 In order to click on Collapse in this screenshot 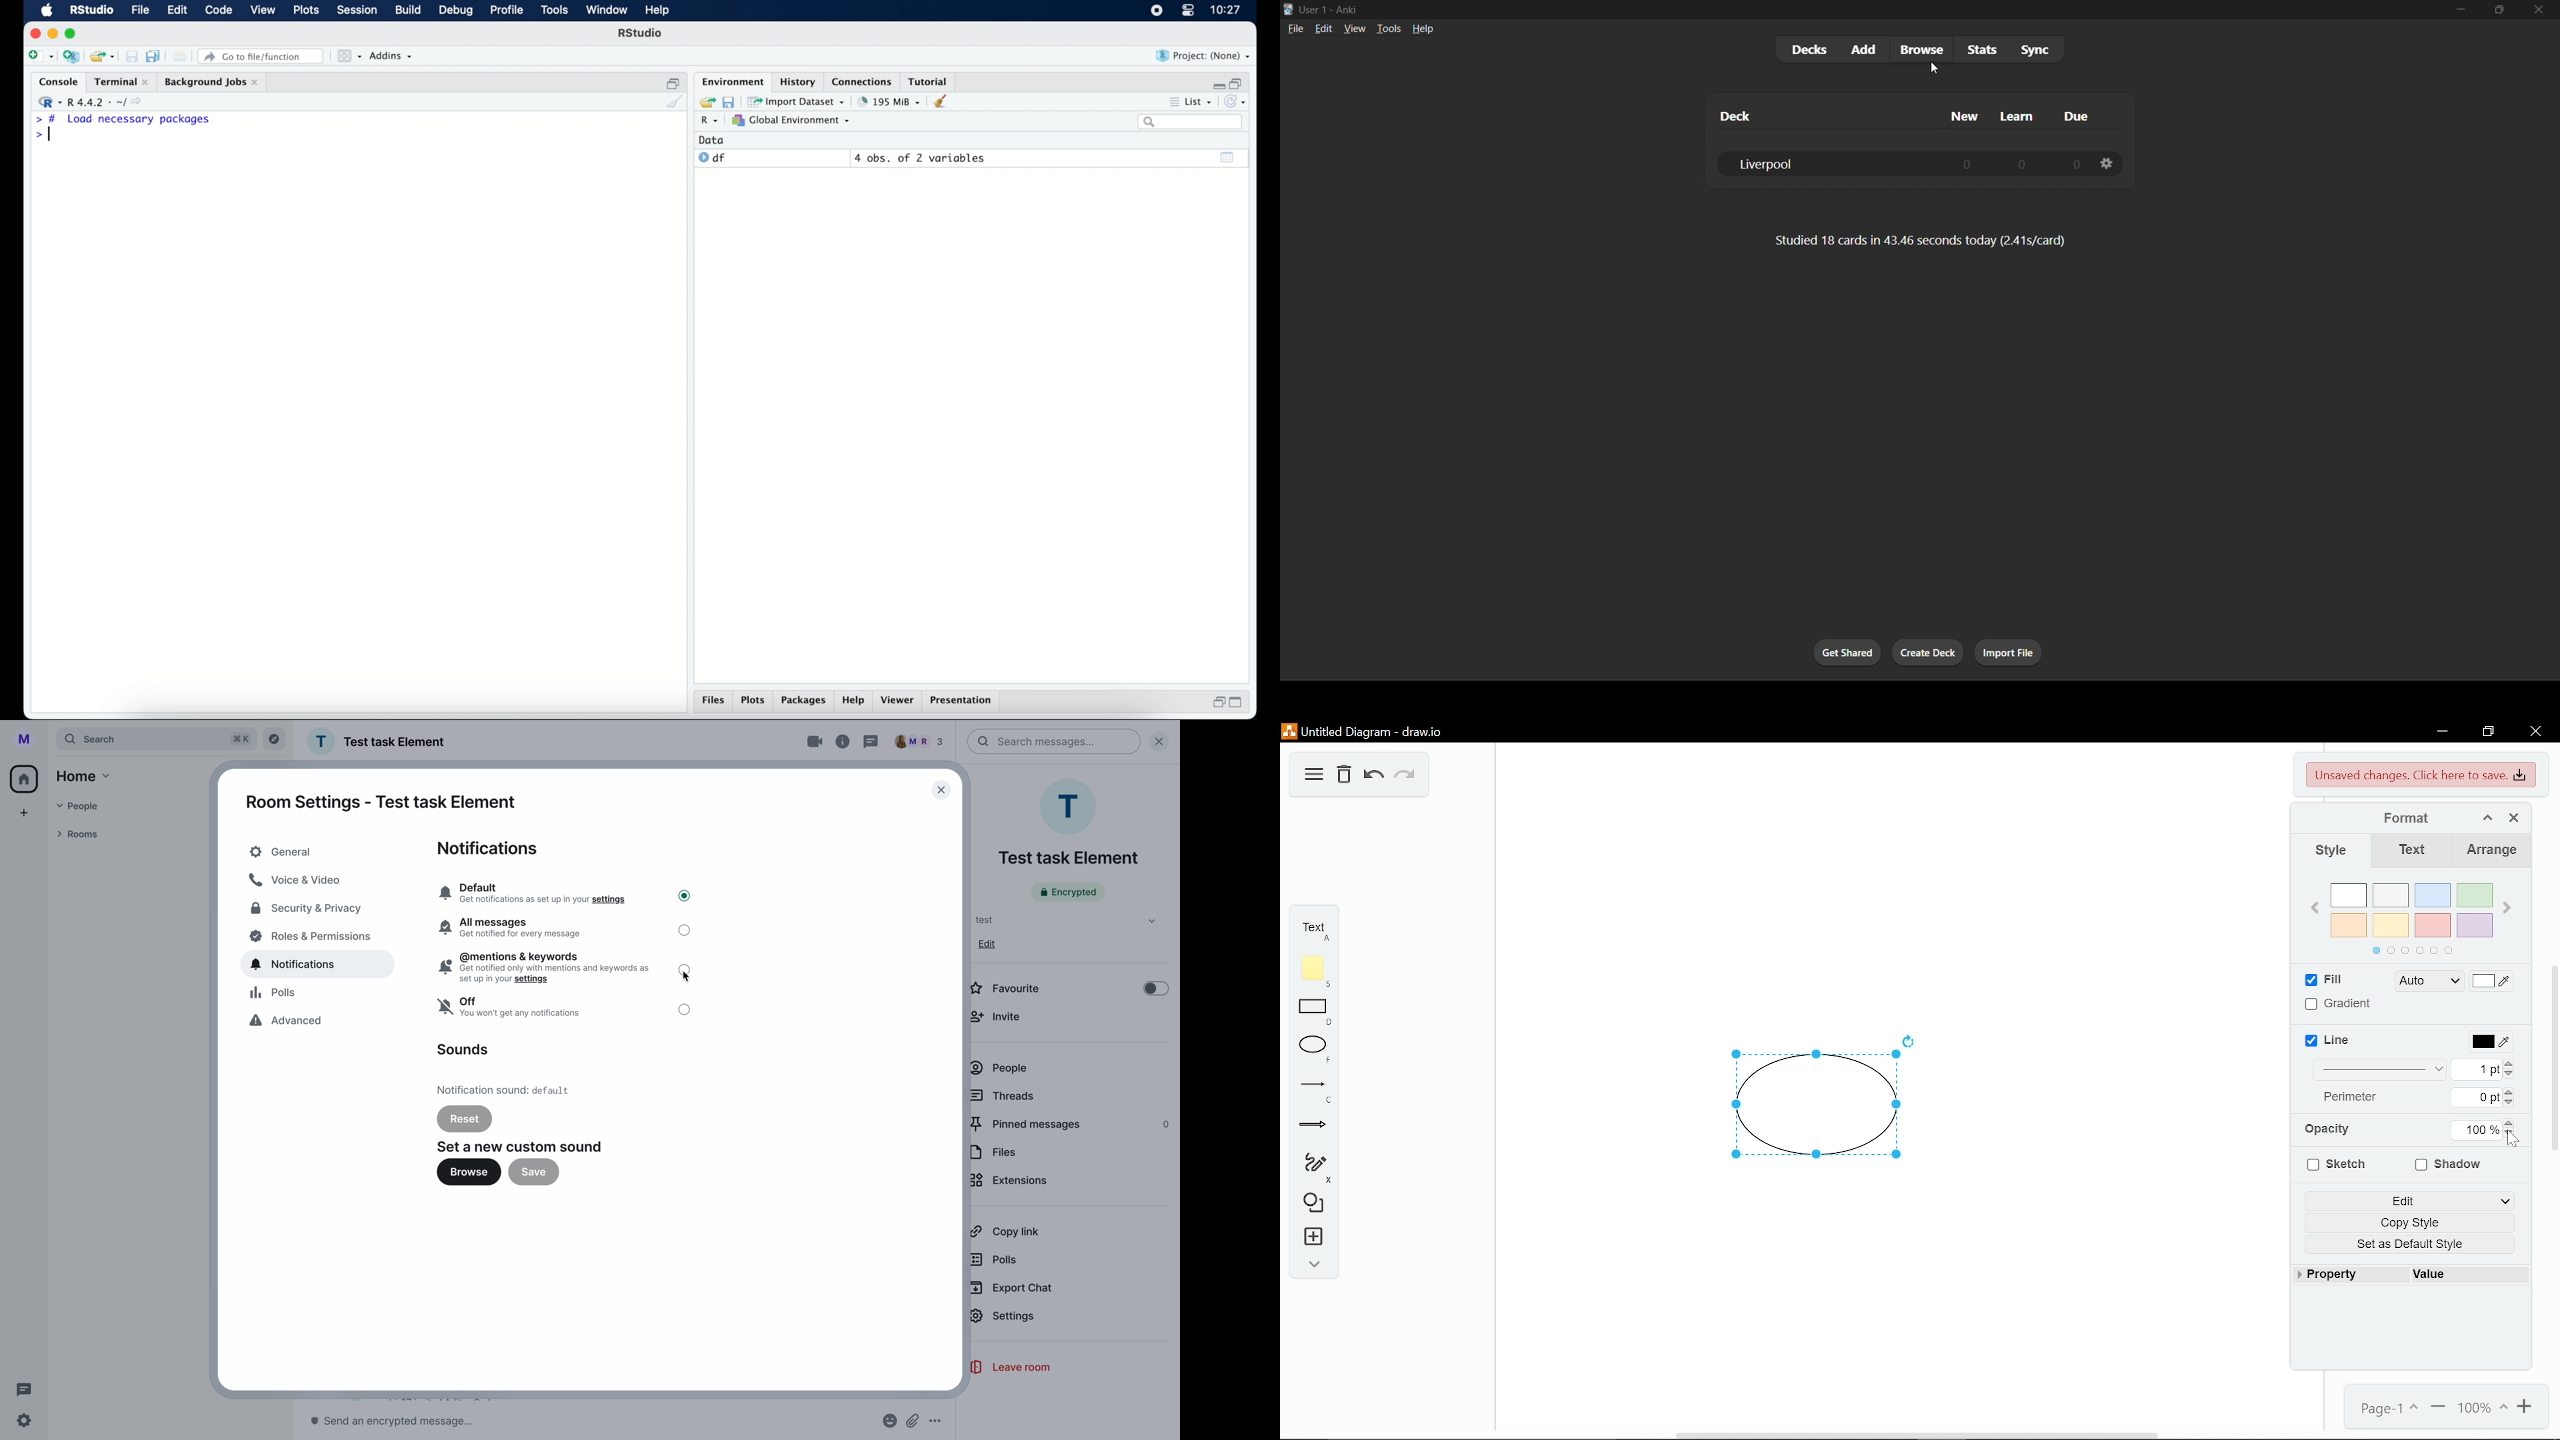, I will do `click(2486, 815)`.